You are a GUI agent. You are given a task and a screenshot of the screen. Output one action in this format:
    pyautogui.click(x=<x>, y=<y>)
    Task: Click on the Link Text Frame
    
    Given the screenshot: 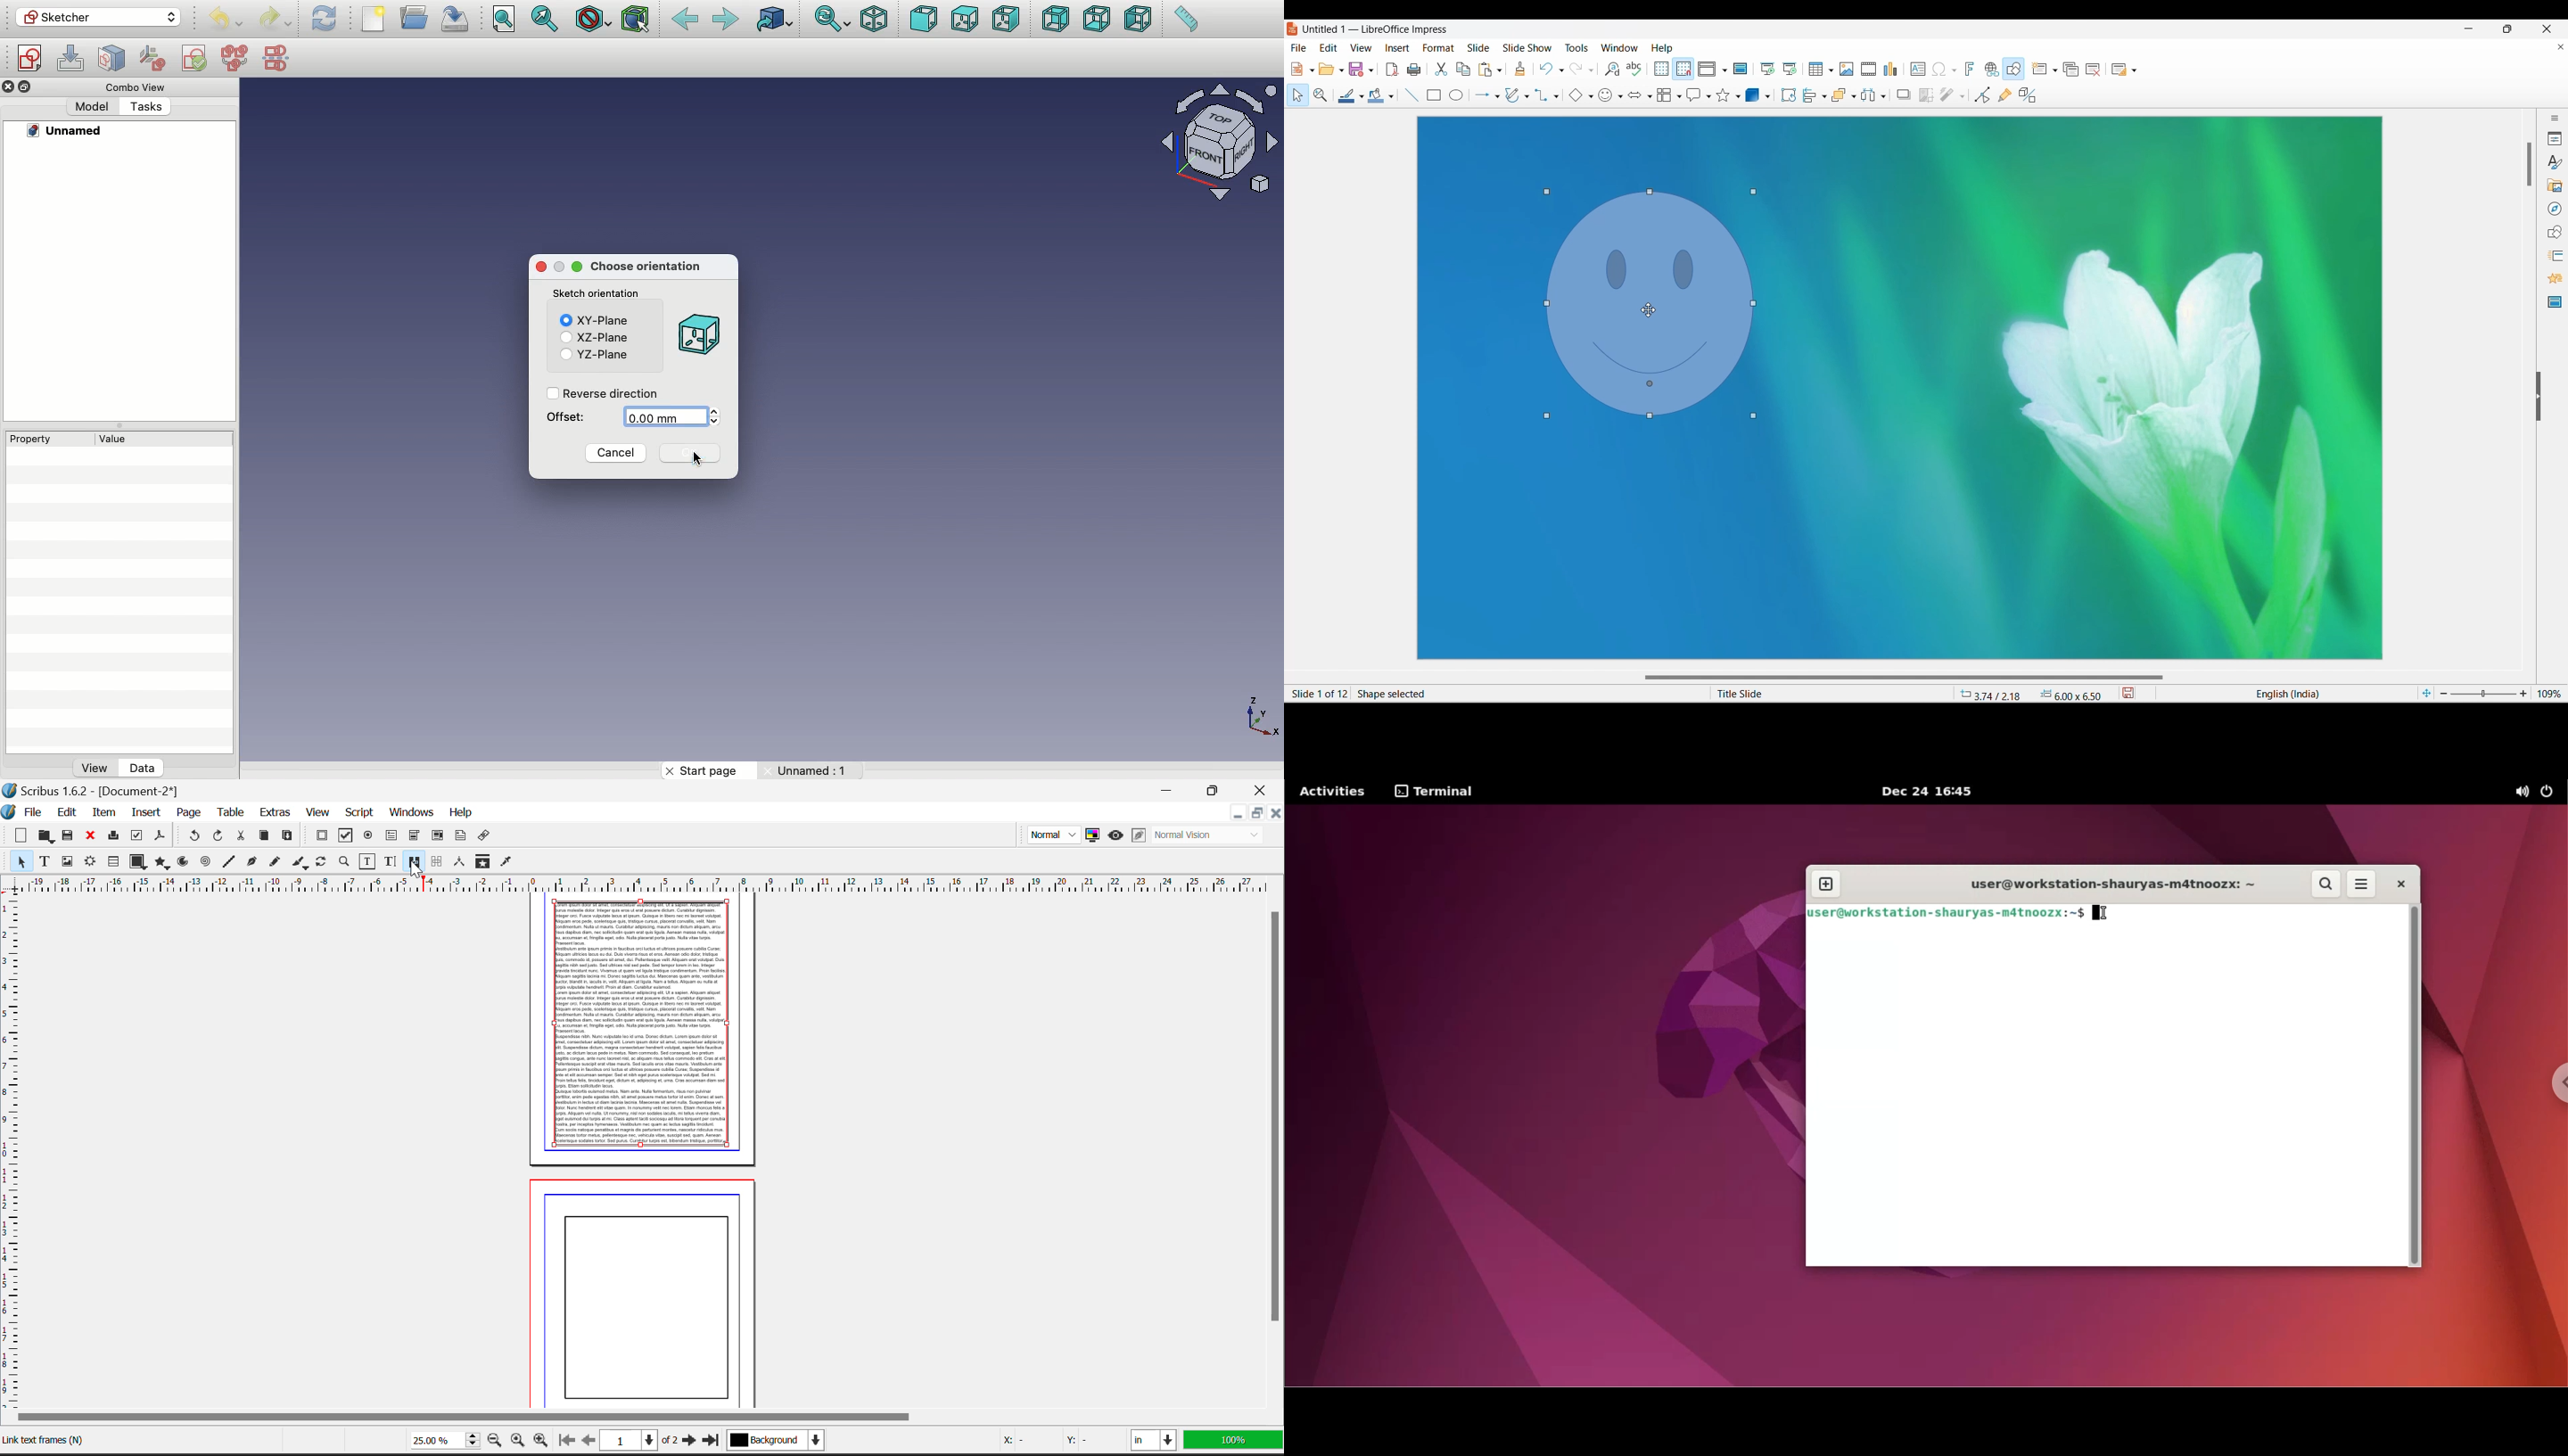 What is the action you would take?
    pyautogui.click(x=45, y=1443)
    